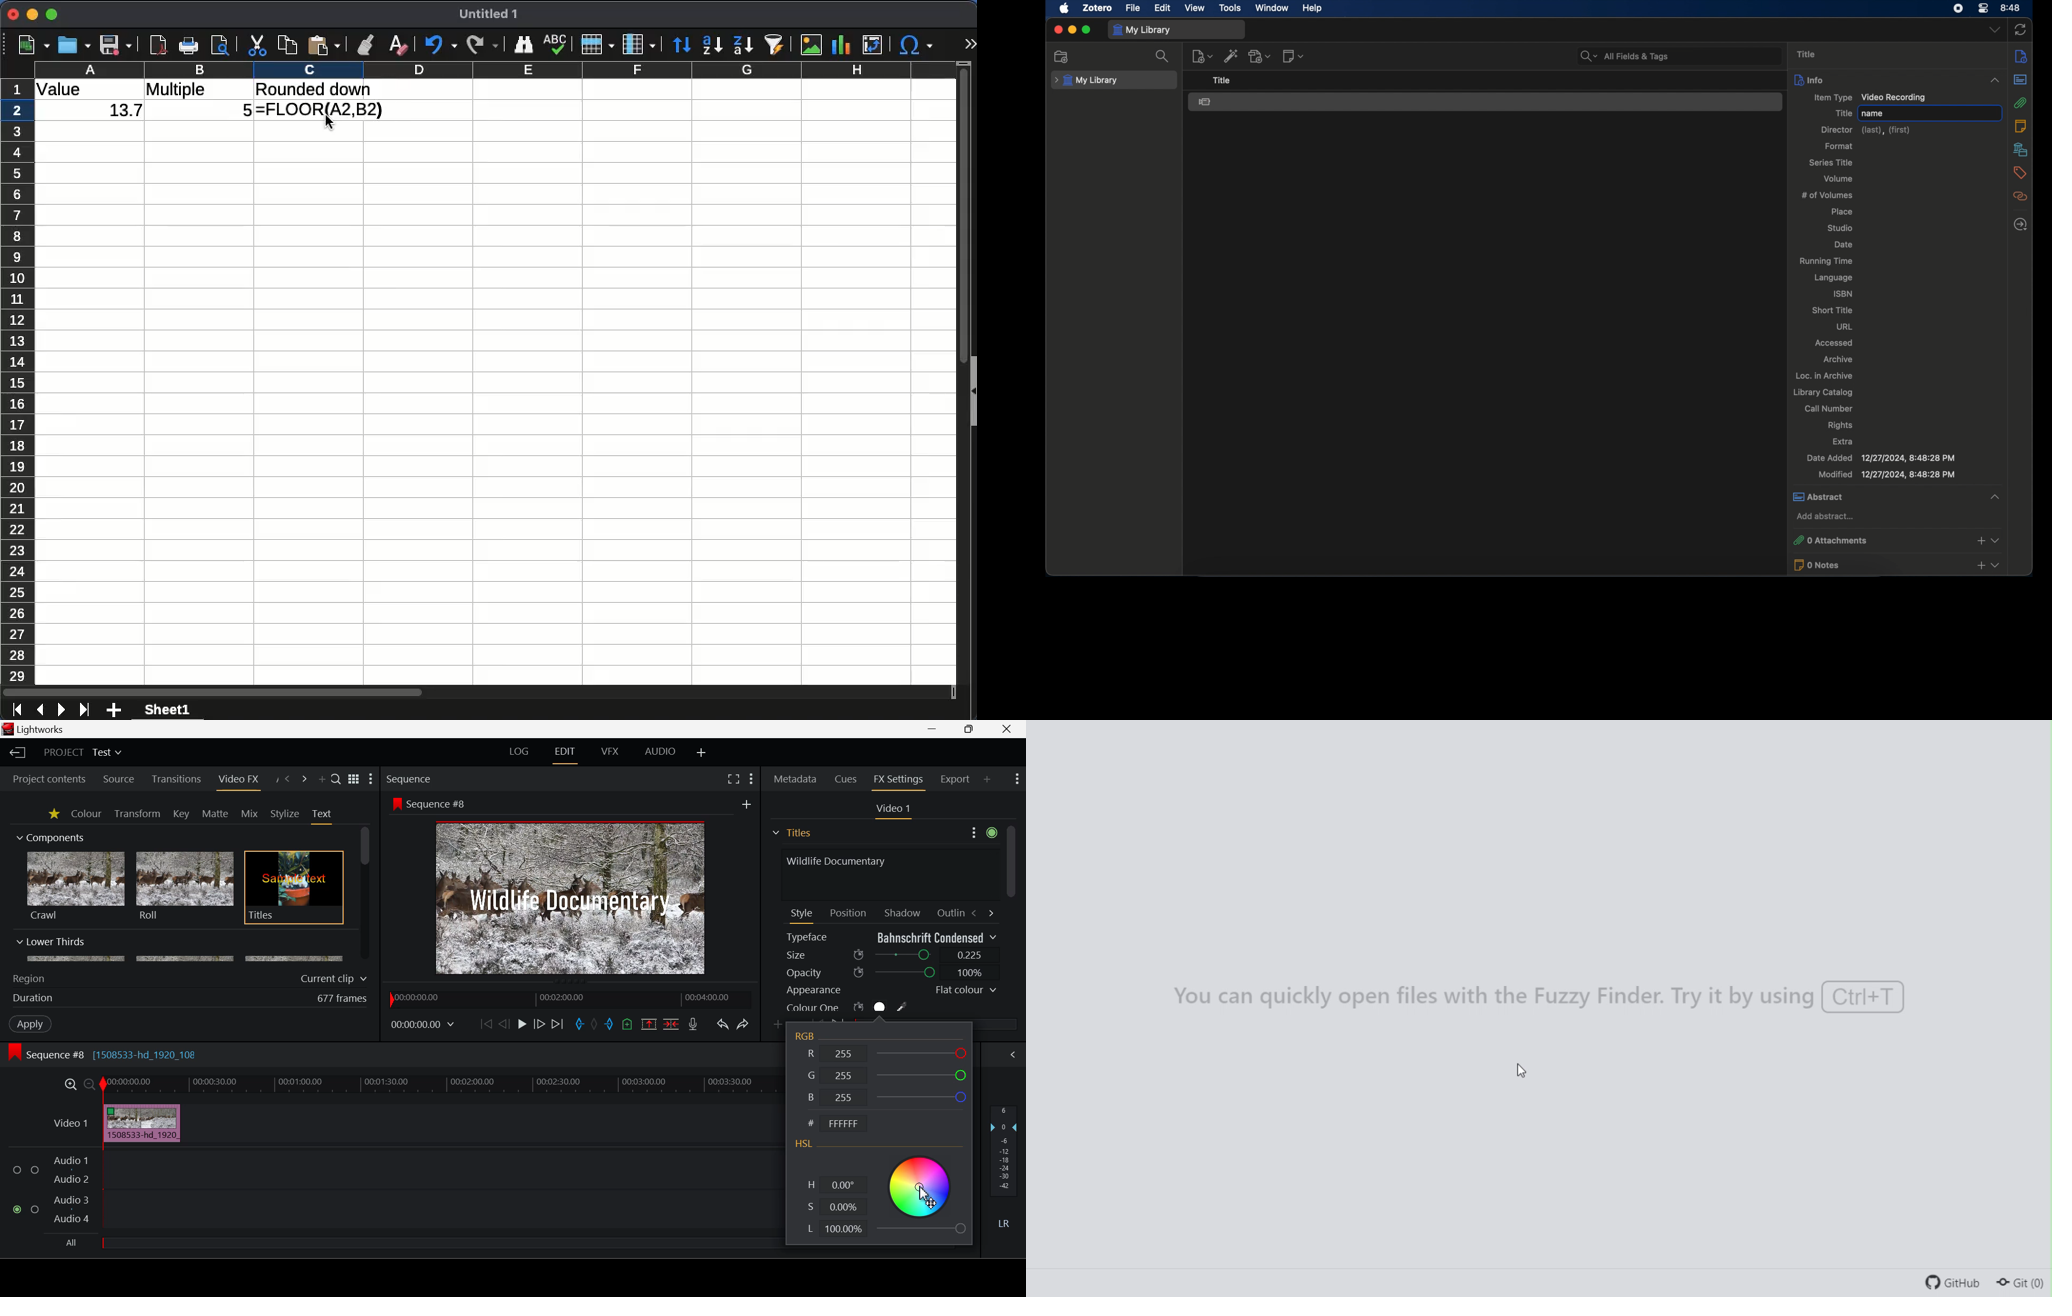  What do you see at coordinates (982, 831) in the screenshot?
I see `Settings` at bounding box center [982, 831].